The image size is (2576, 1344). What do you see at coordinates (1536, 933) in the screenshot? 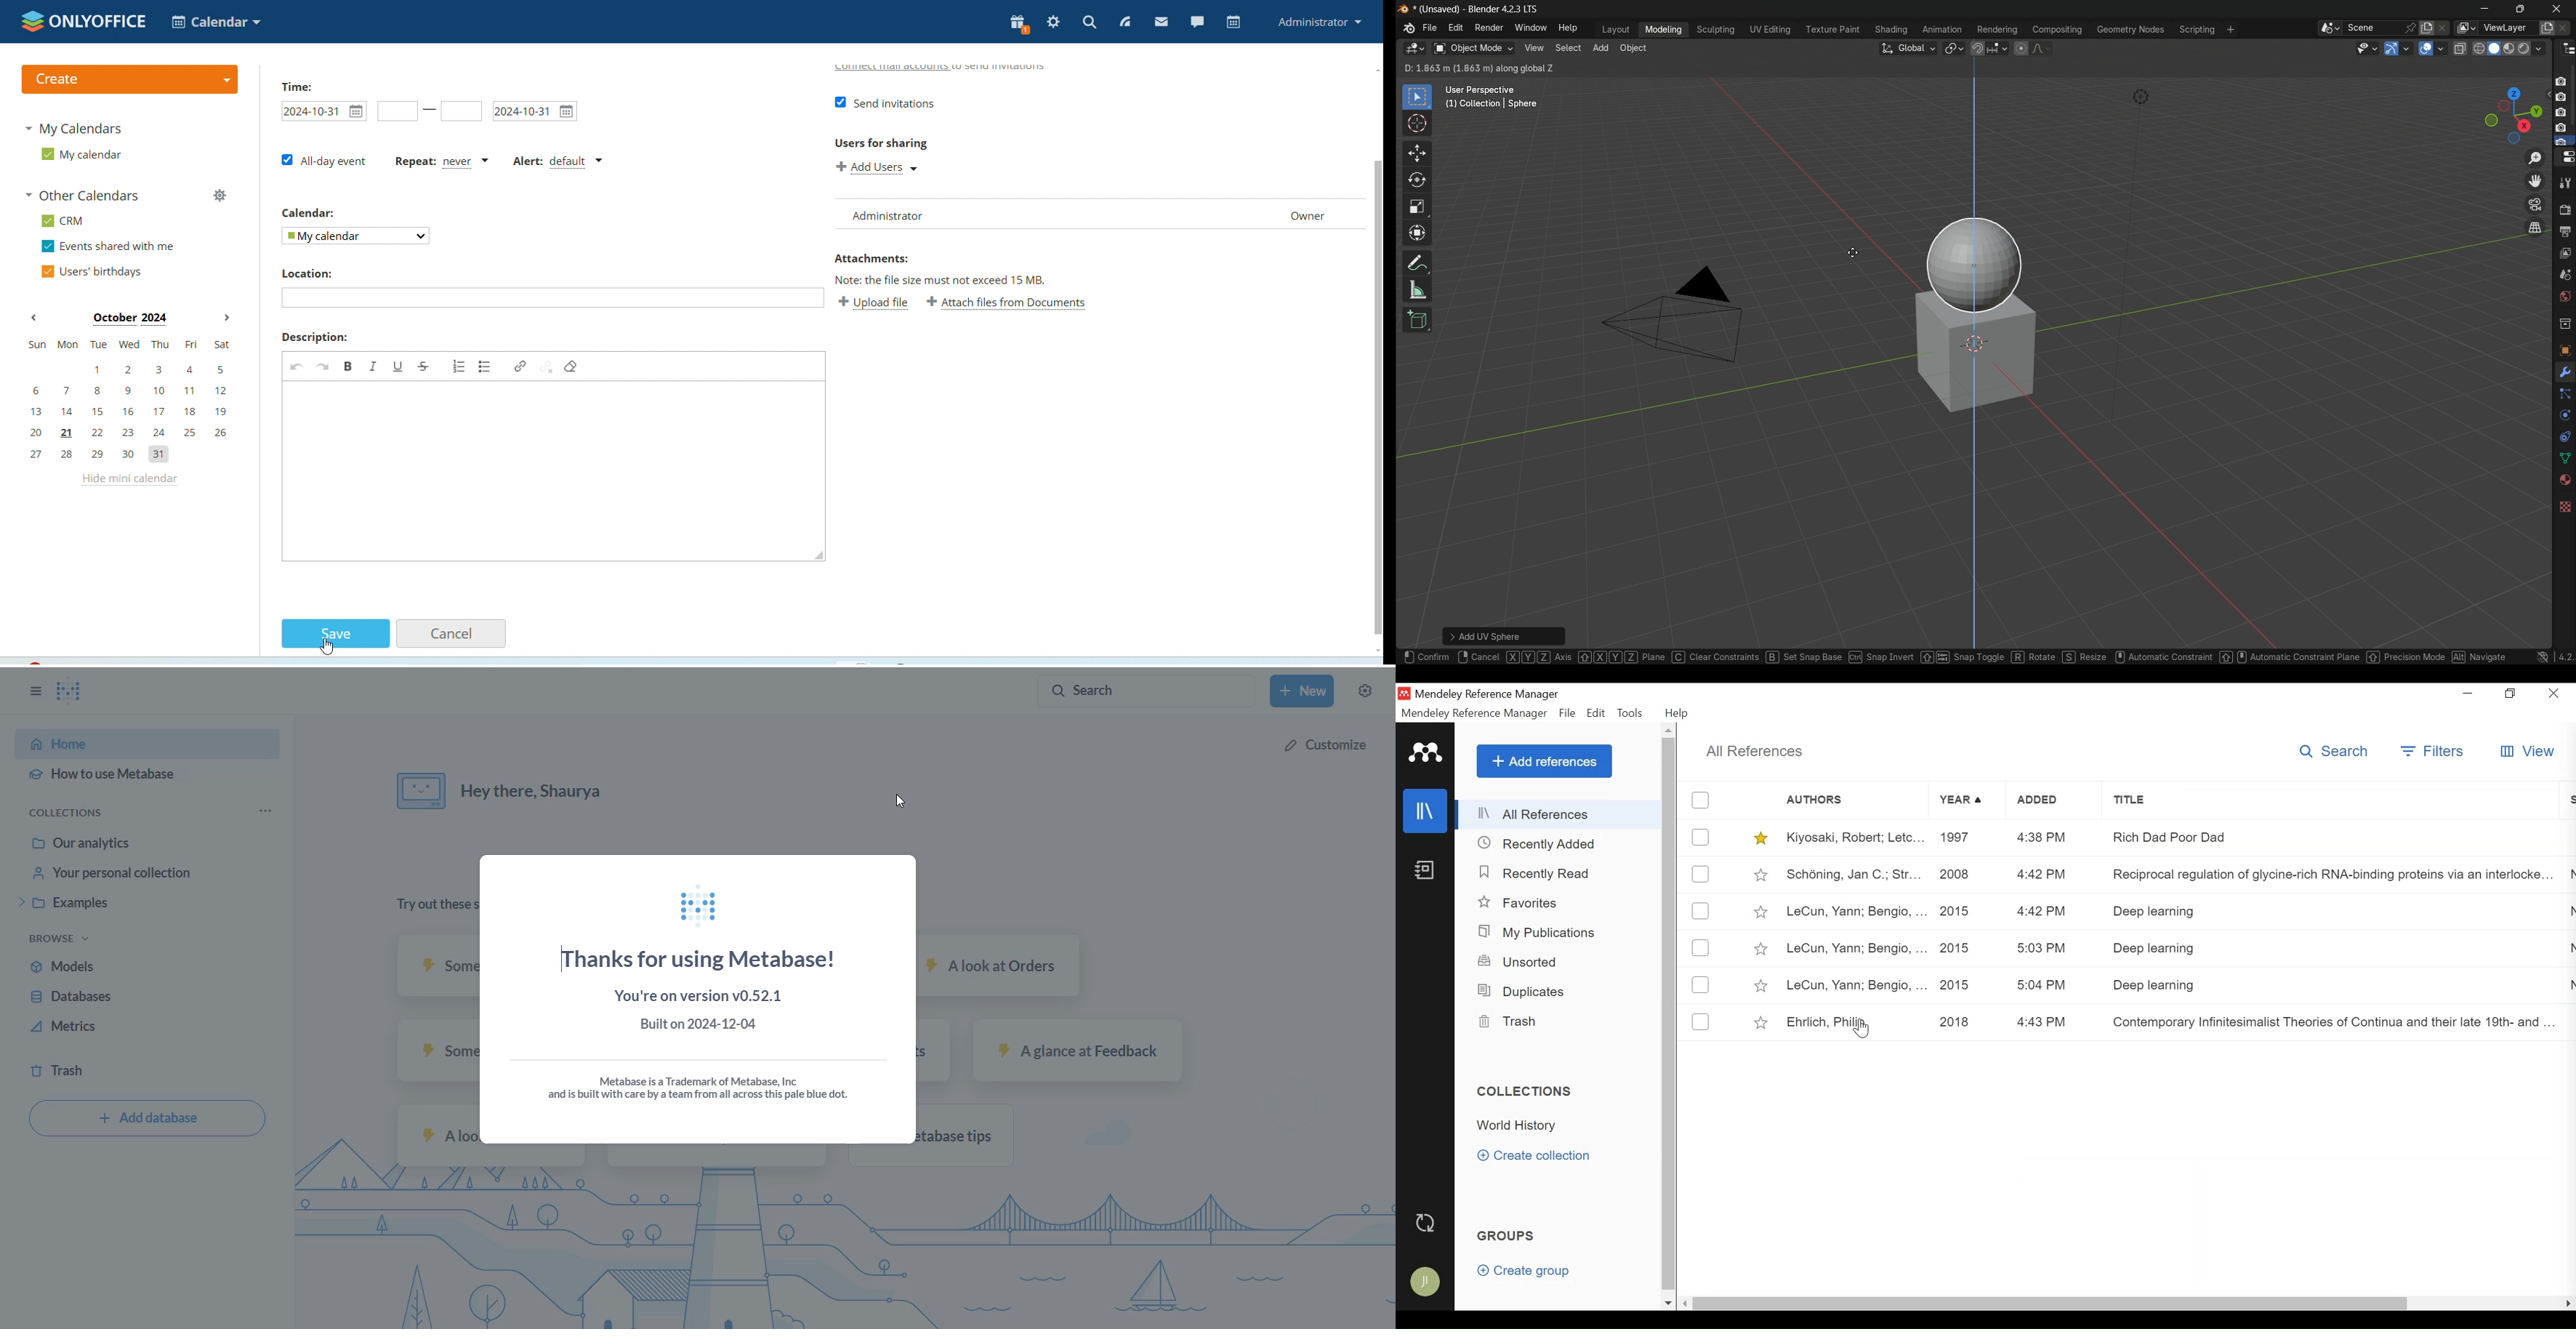
I see `My Publications` at bounding box center [1536, 933].